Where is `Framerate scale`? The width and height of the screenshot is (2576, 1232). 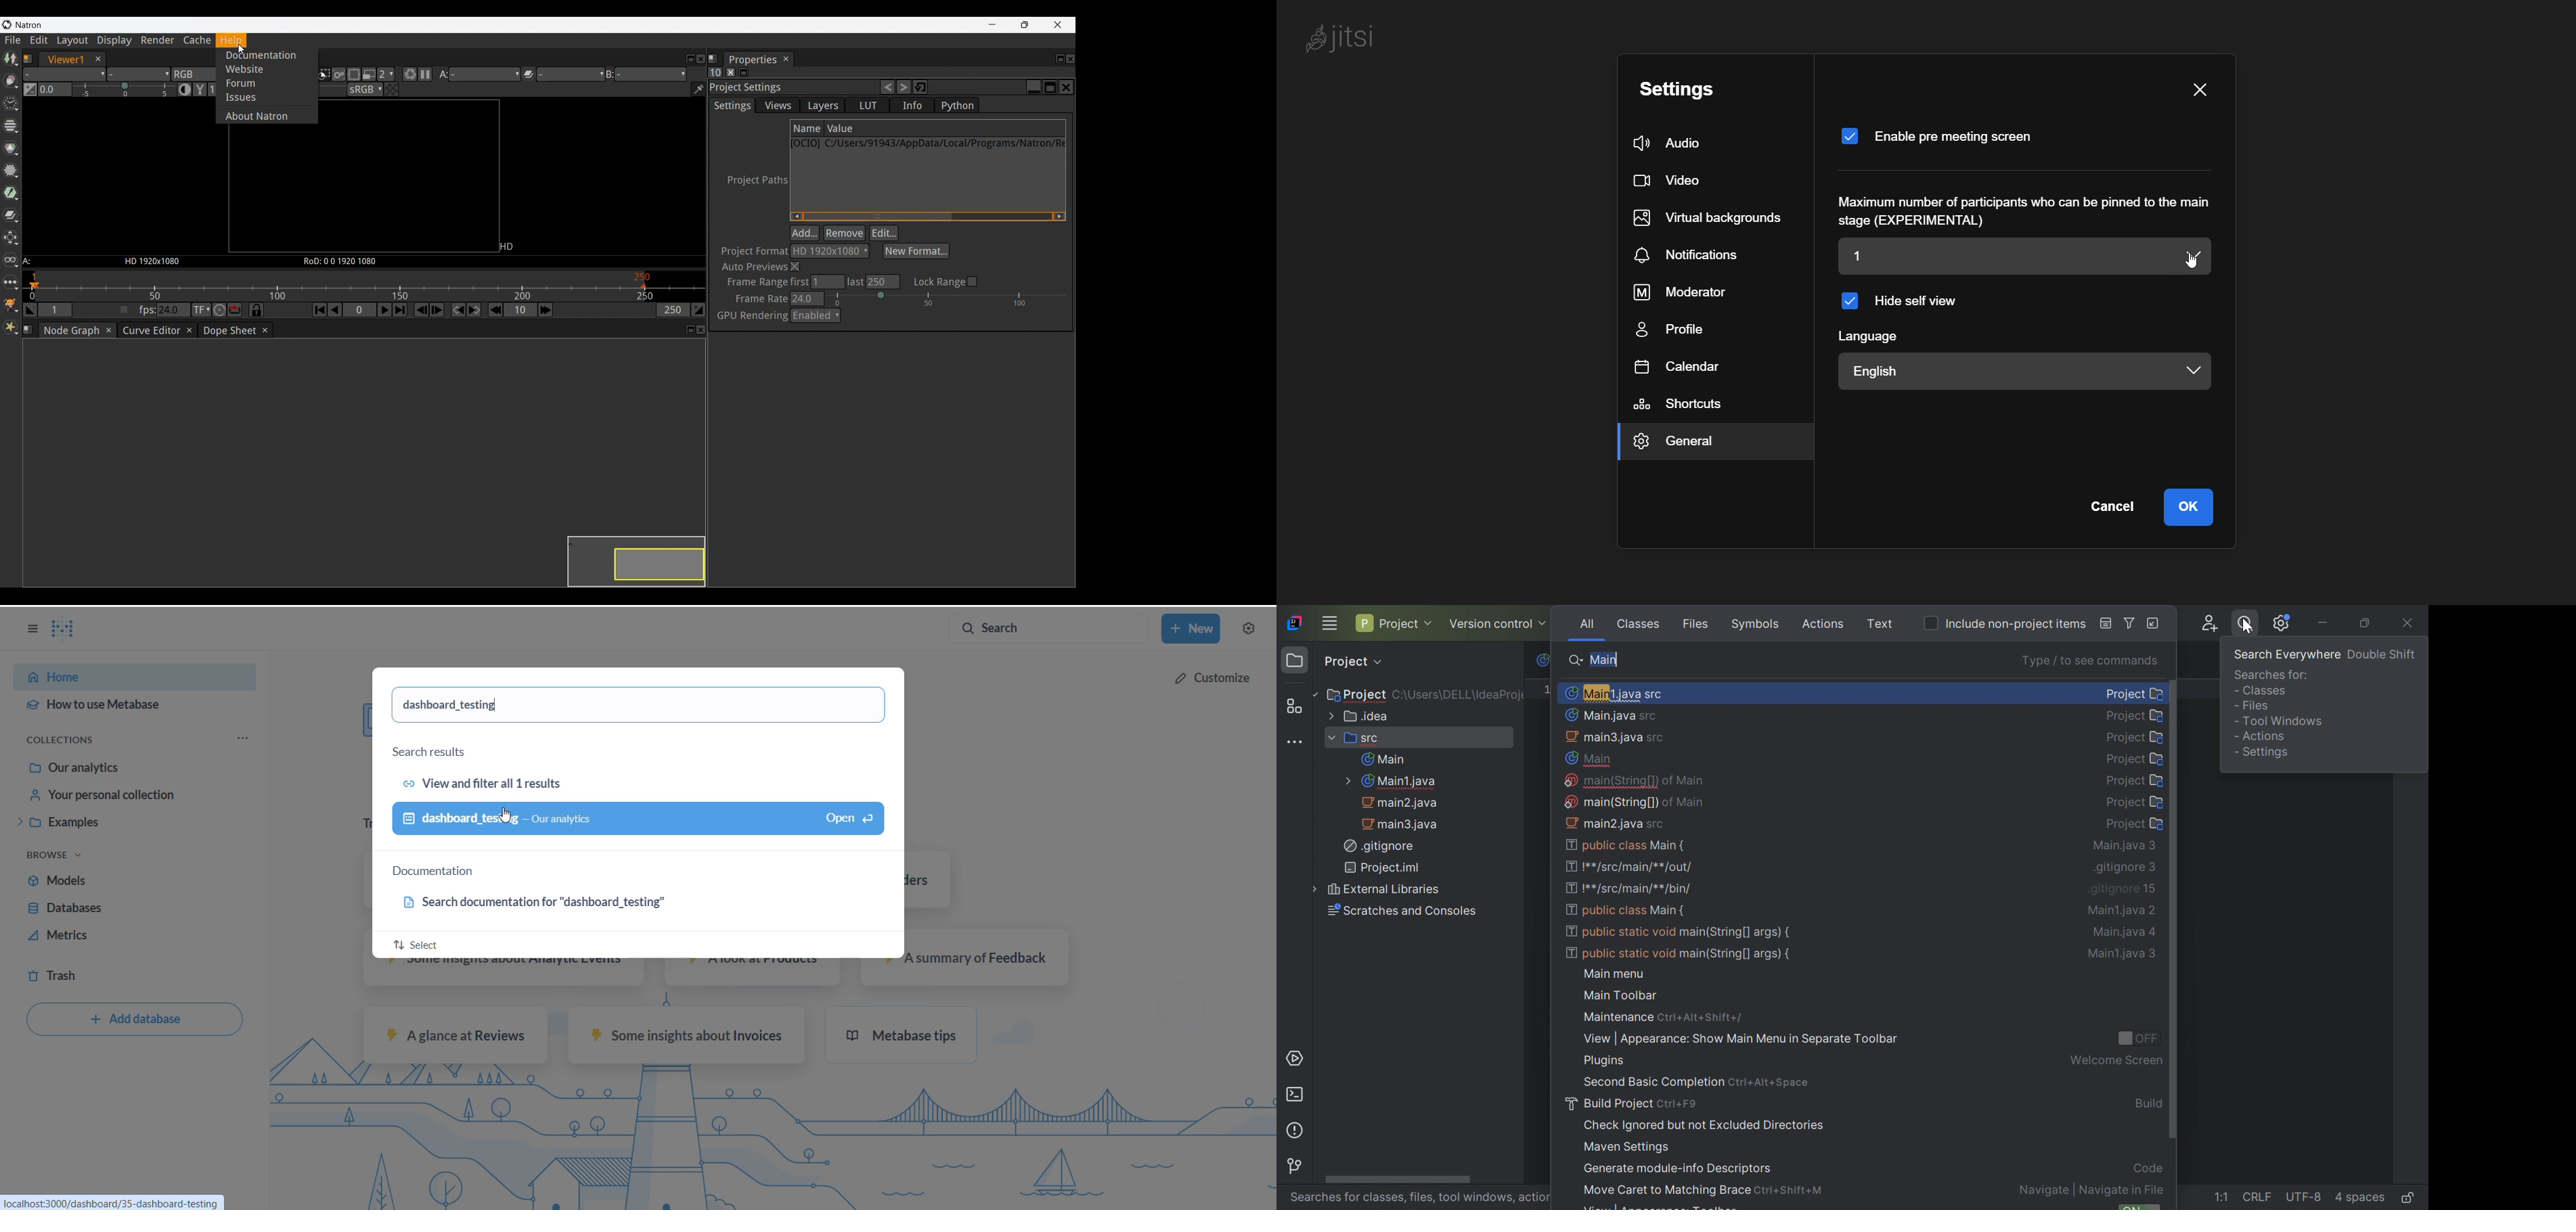
Framerate scale is located at coordinates (340, 286).